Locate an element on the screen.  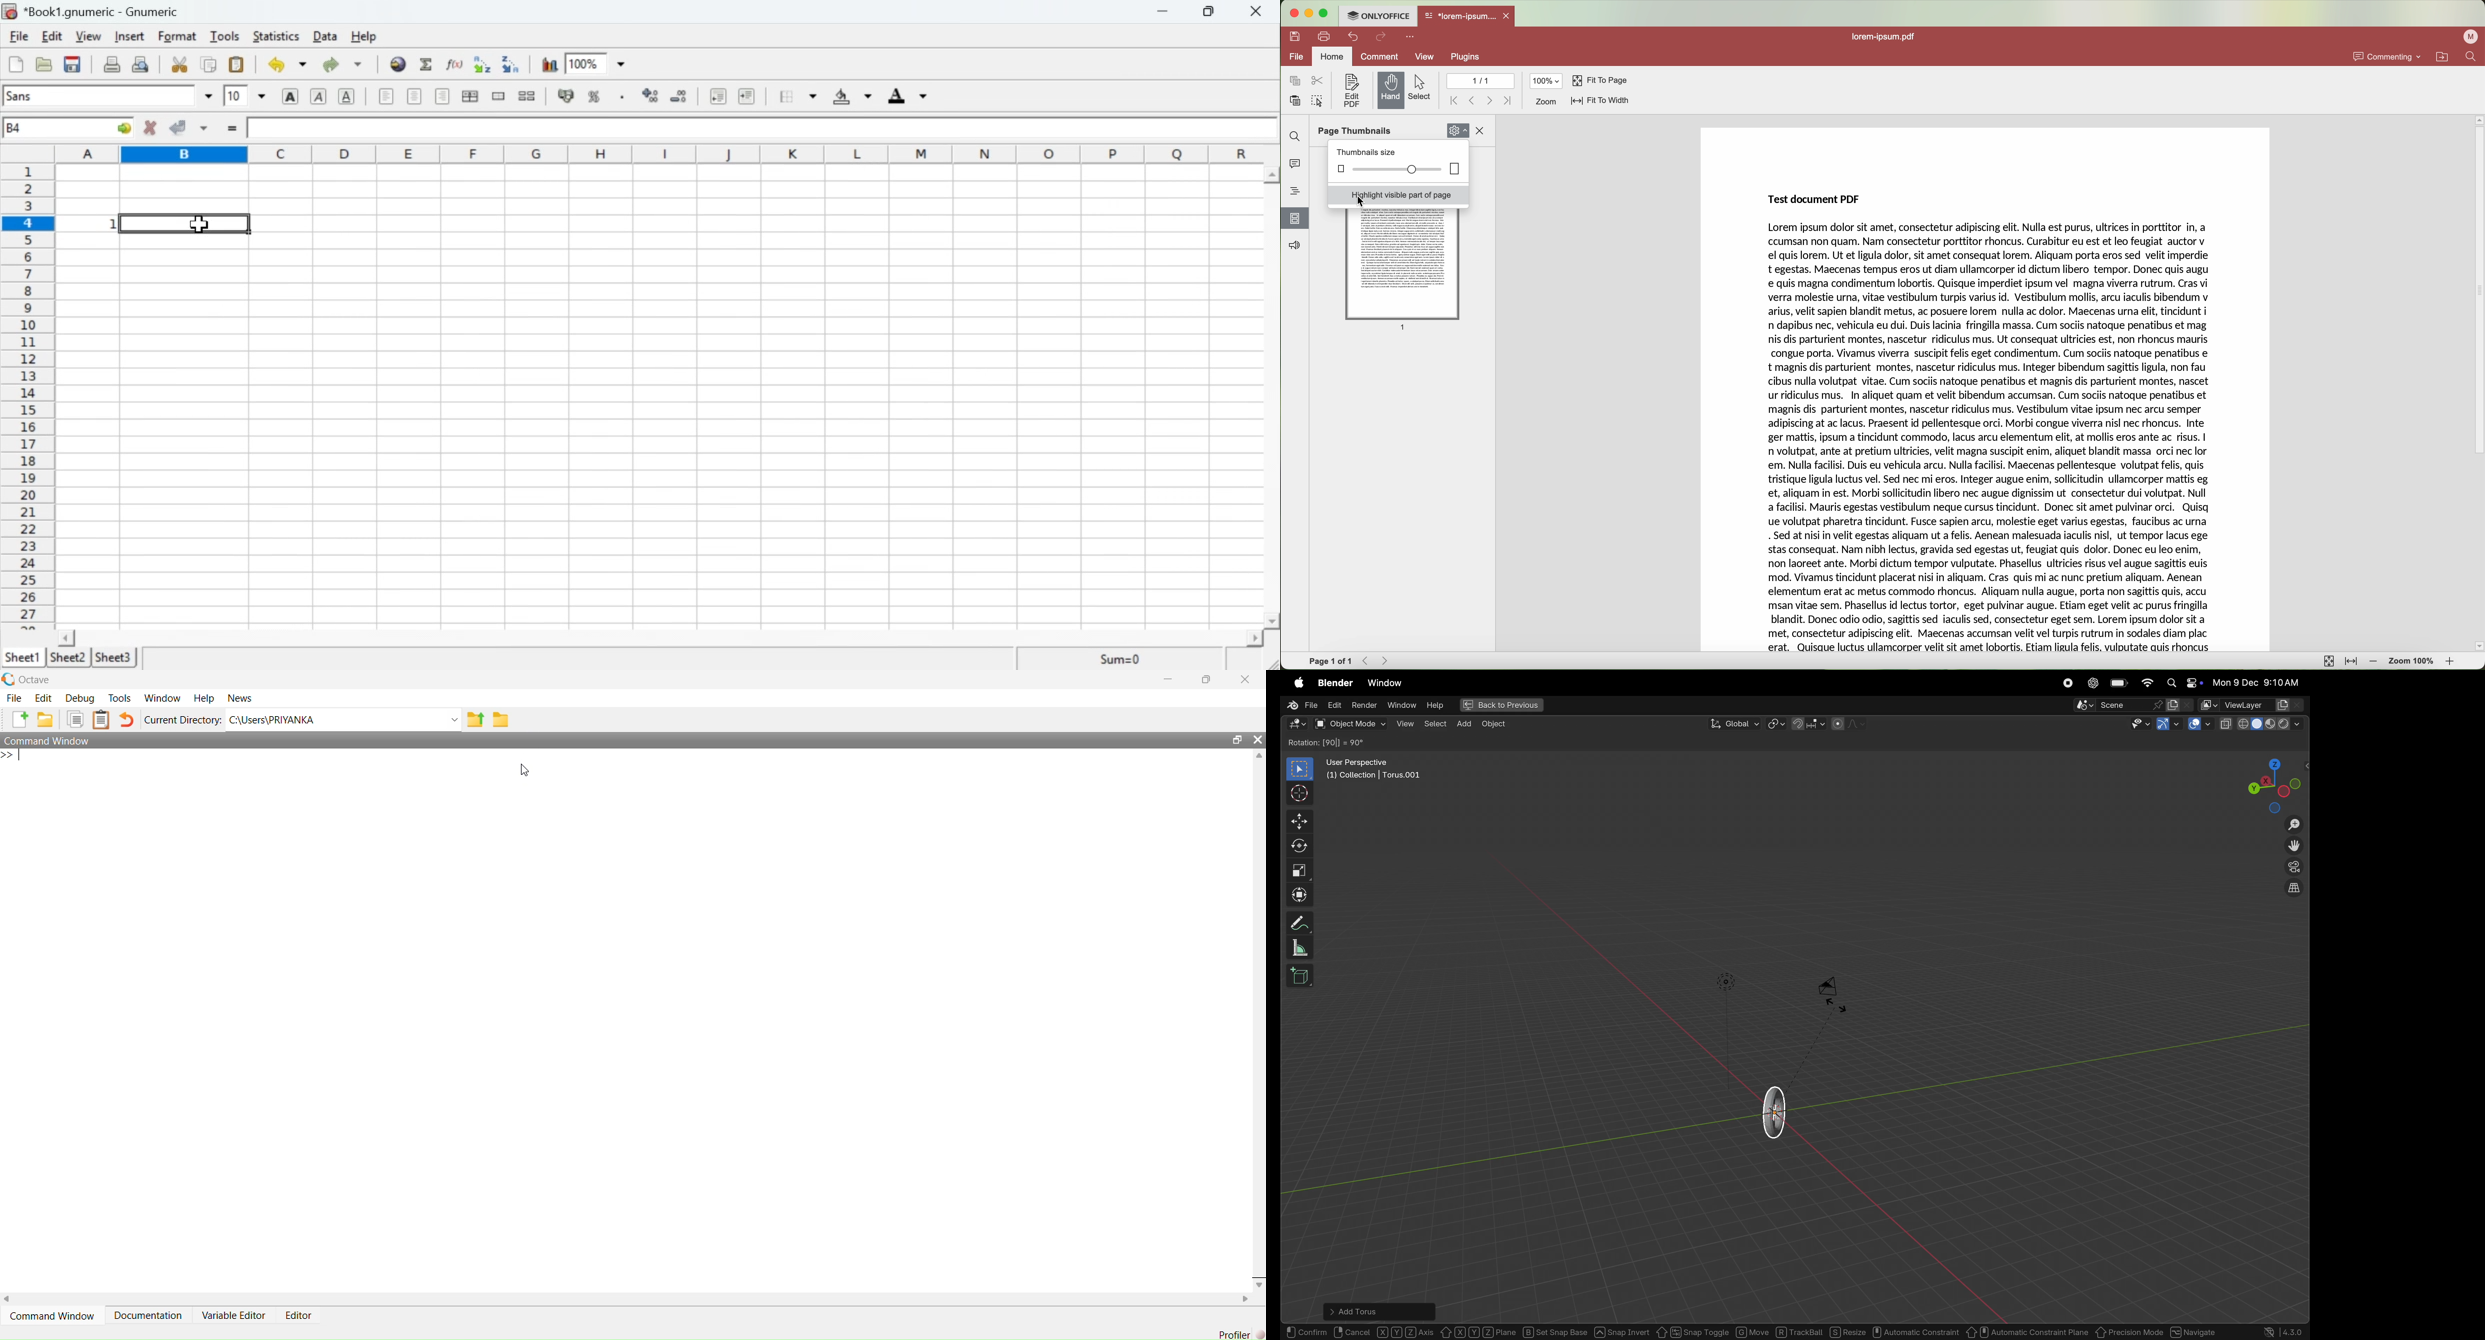
battery is located at coordinates (2119, 684).